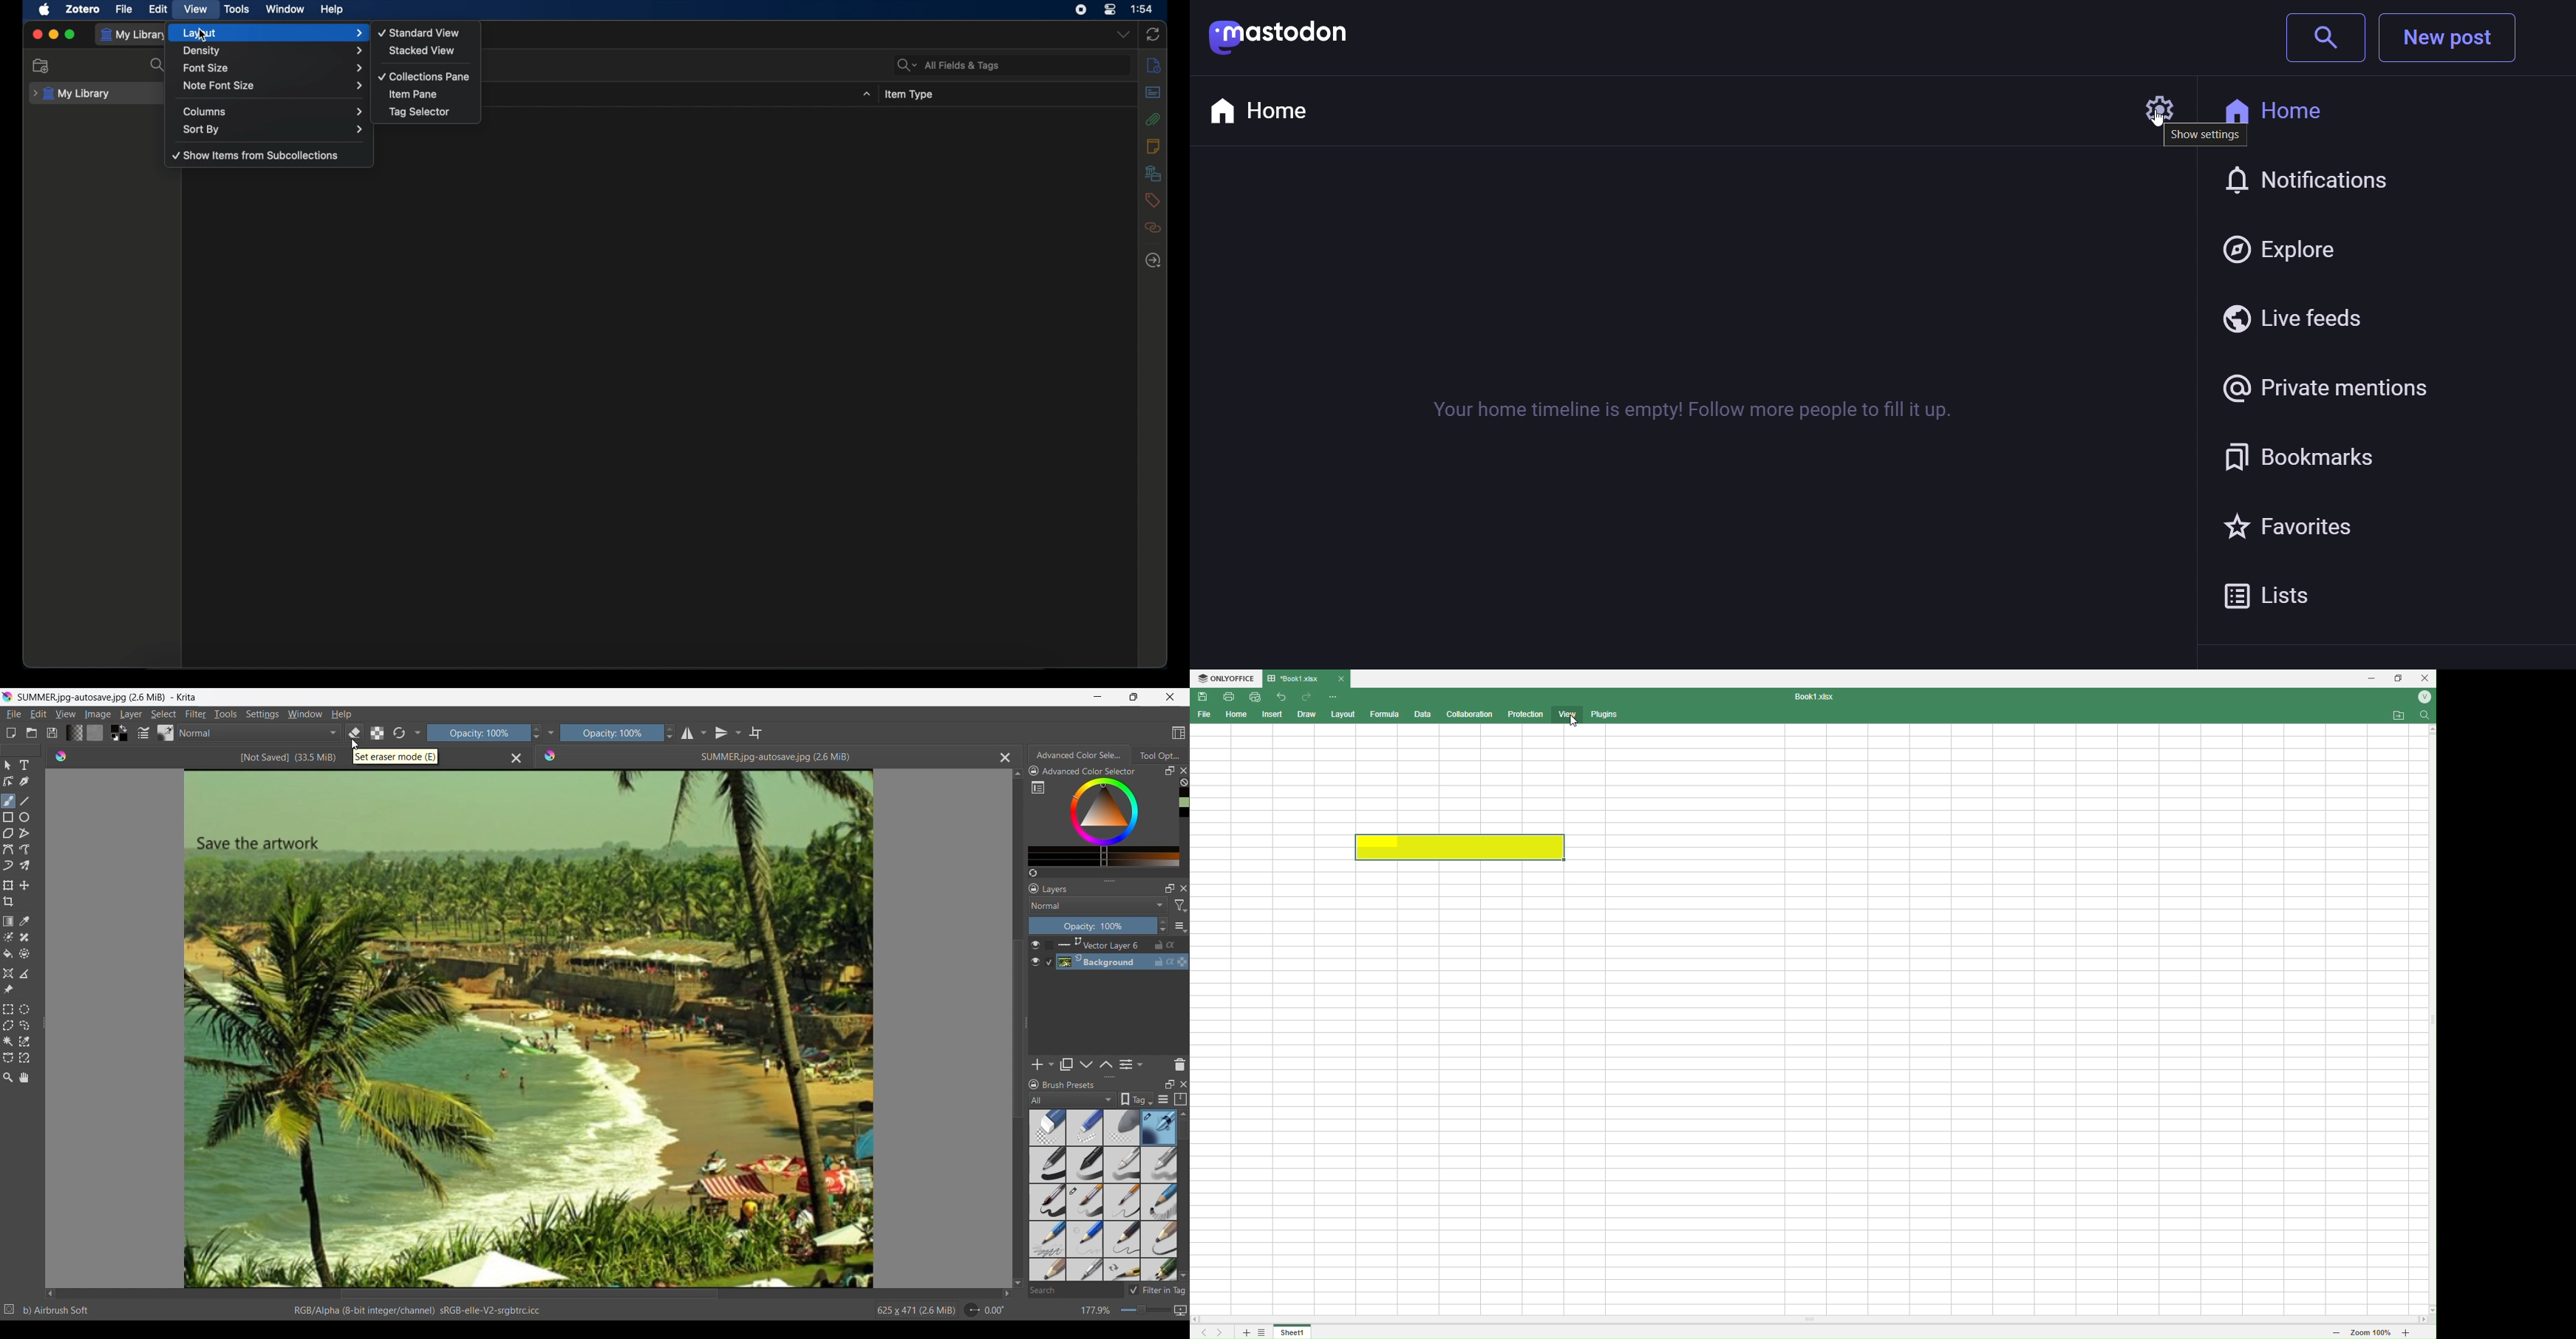 The width and height of the screenshot is (2576, 1344). What do you see at coordinates (420, 33) in the screenshot?
I see `standard view` at bounding box center [420, 33].